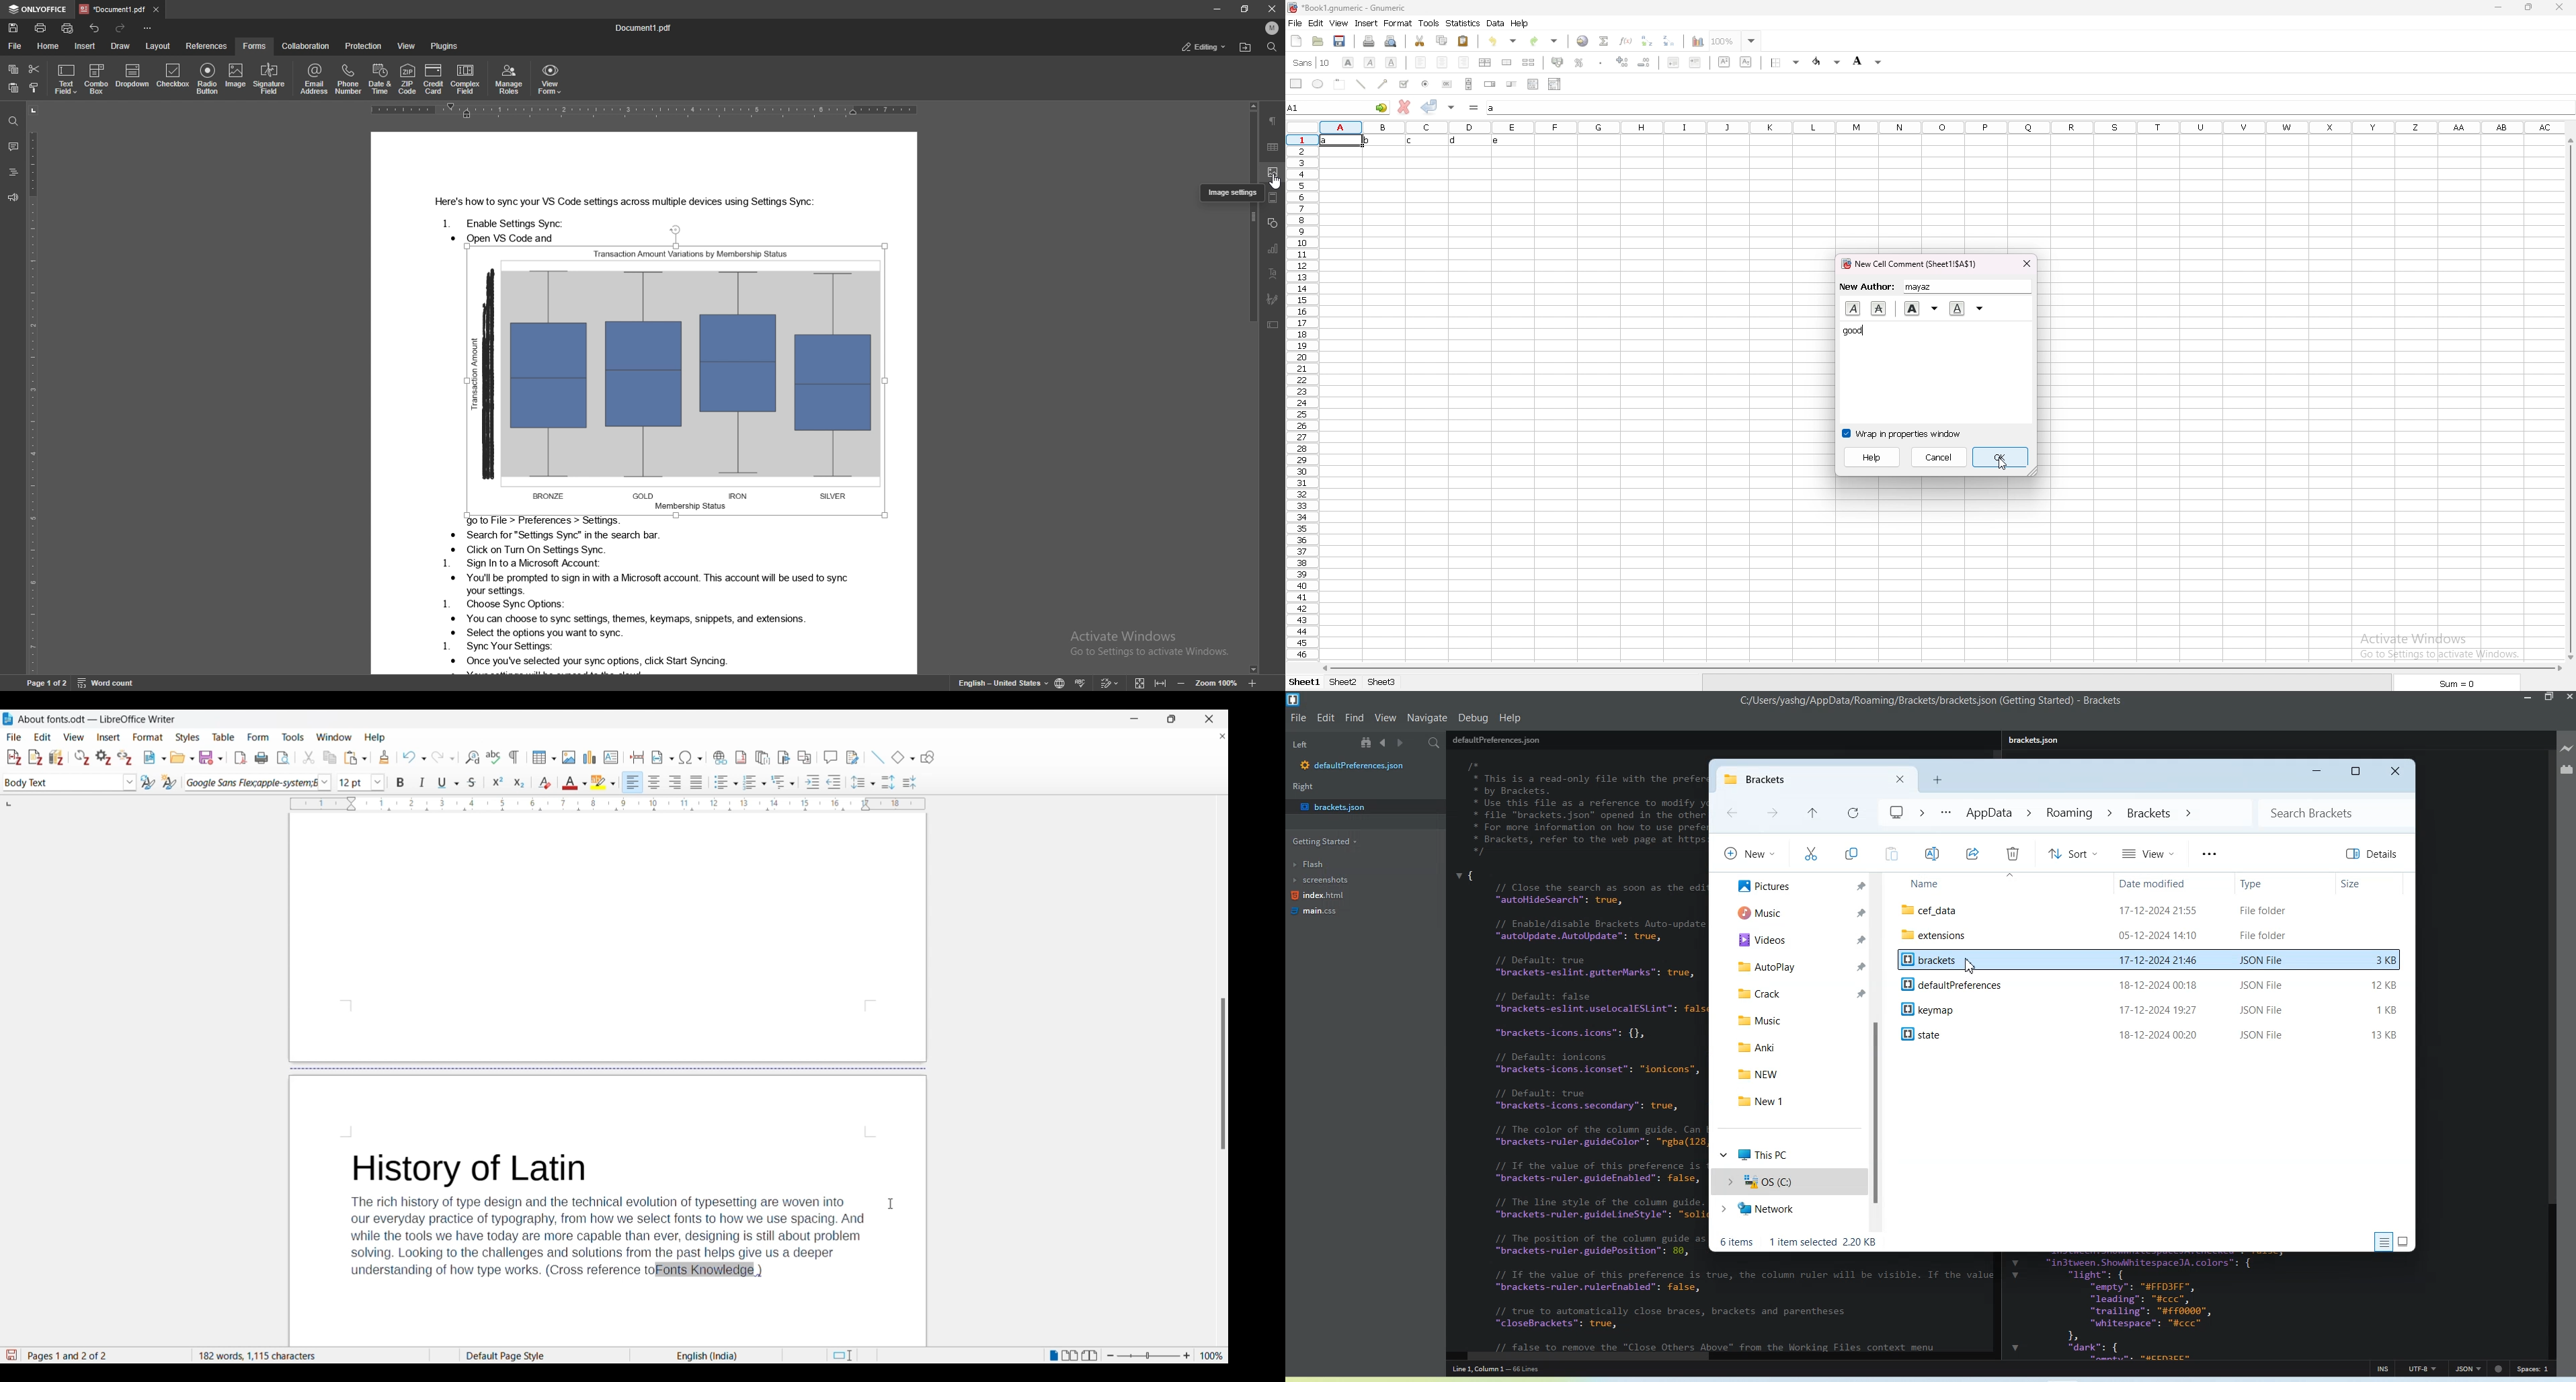 The image size is (2576, 1400). I want to click on New Tab, so click(1937, 780).